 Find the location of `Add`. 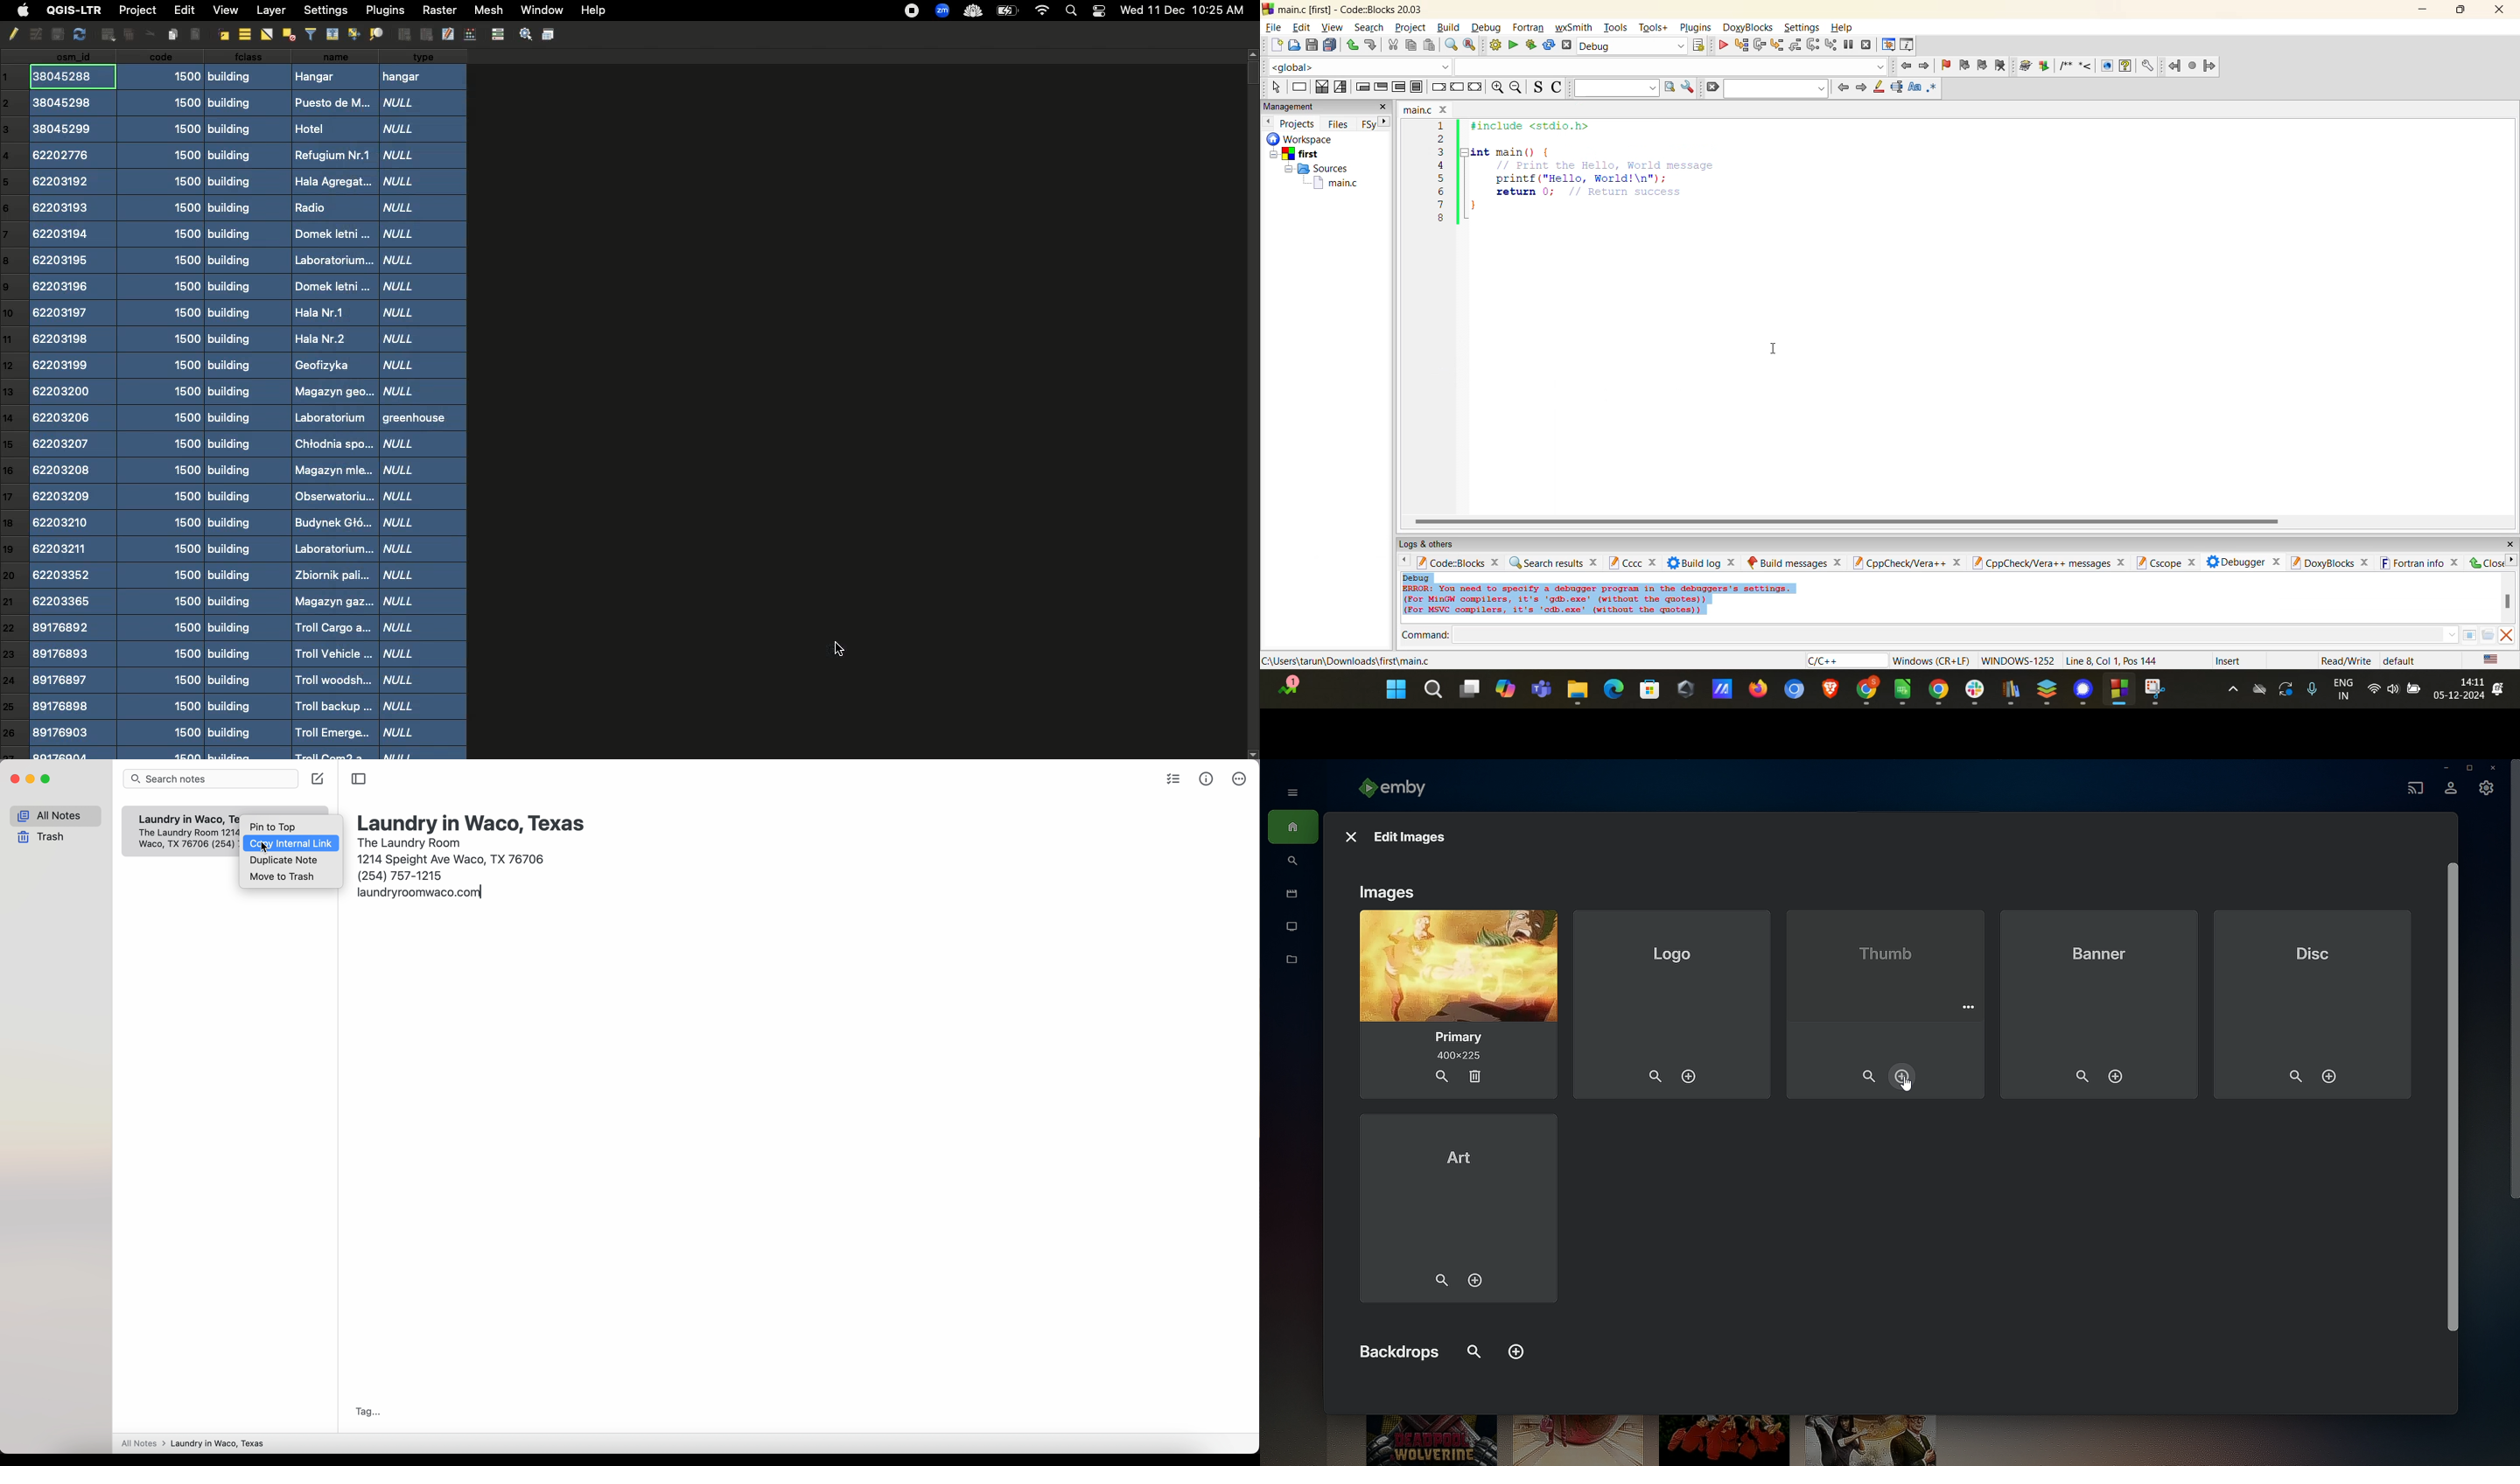

Add is located at coordinates (1516, 1354).